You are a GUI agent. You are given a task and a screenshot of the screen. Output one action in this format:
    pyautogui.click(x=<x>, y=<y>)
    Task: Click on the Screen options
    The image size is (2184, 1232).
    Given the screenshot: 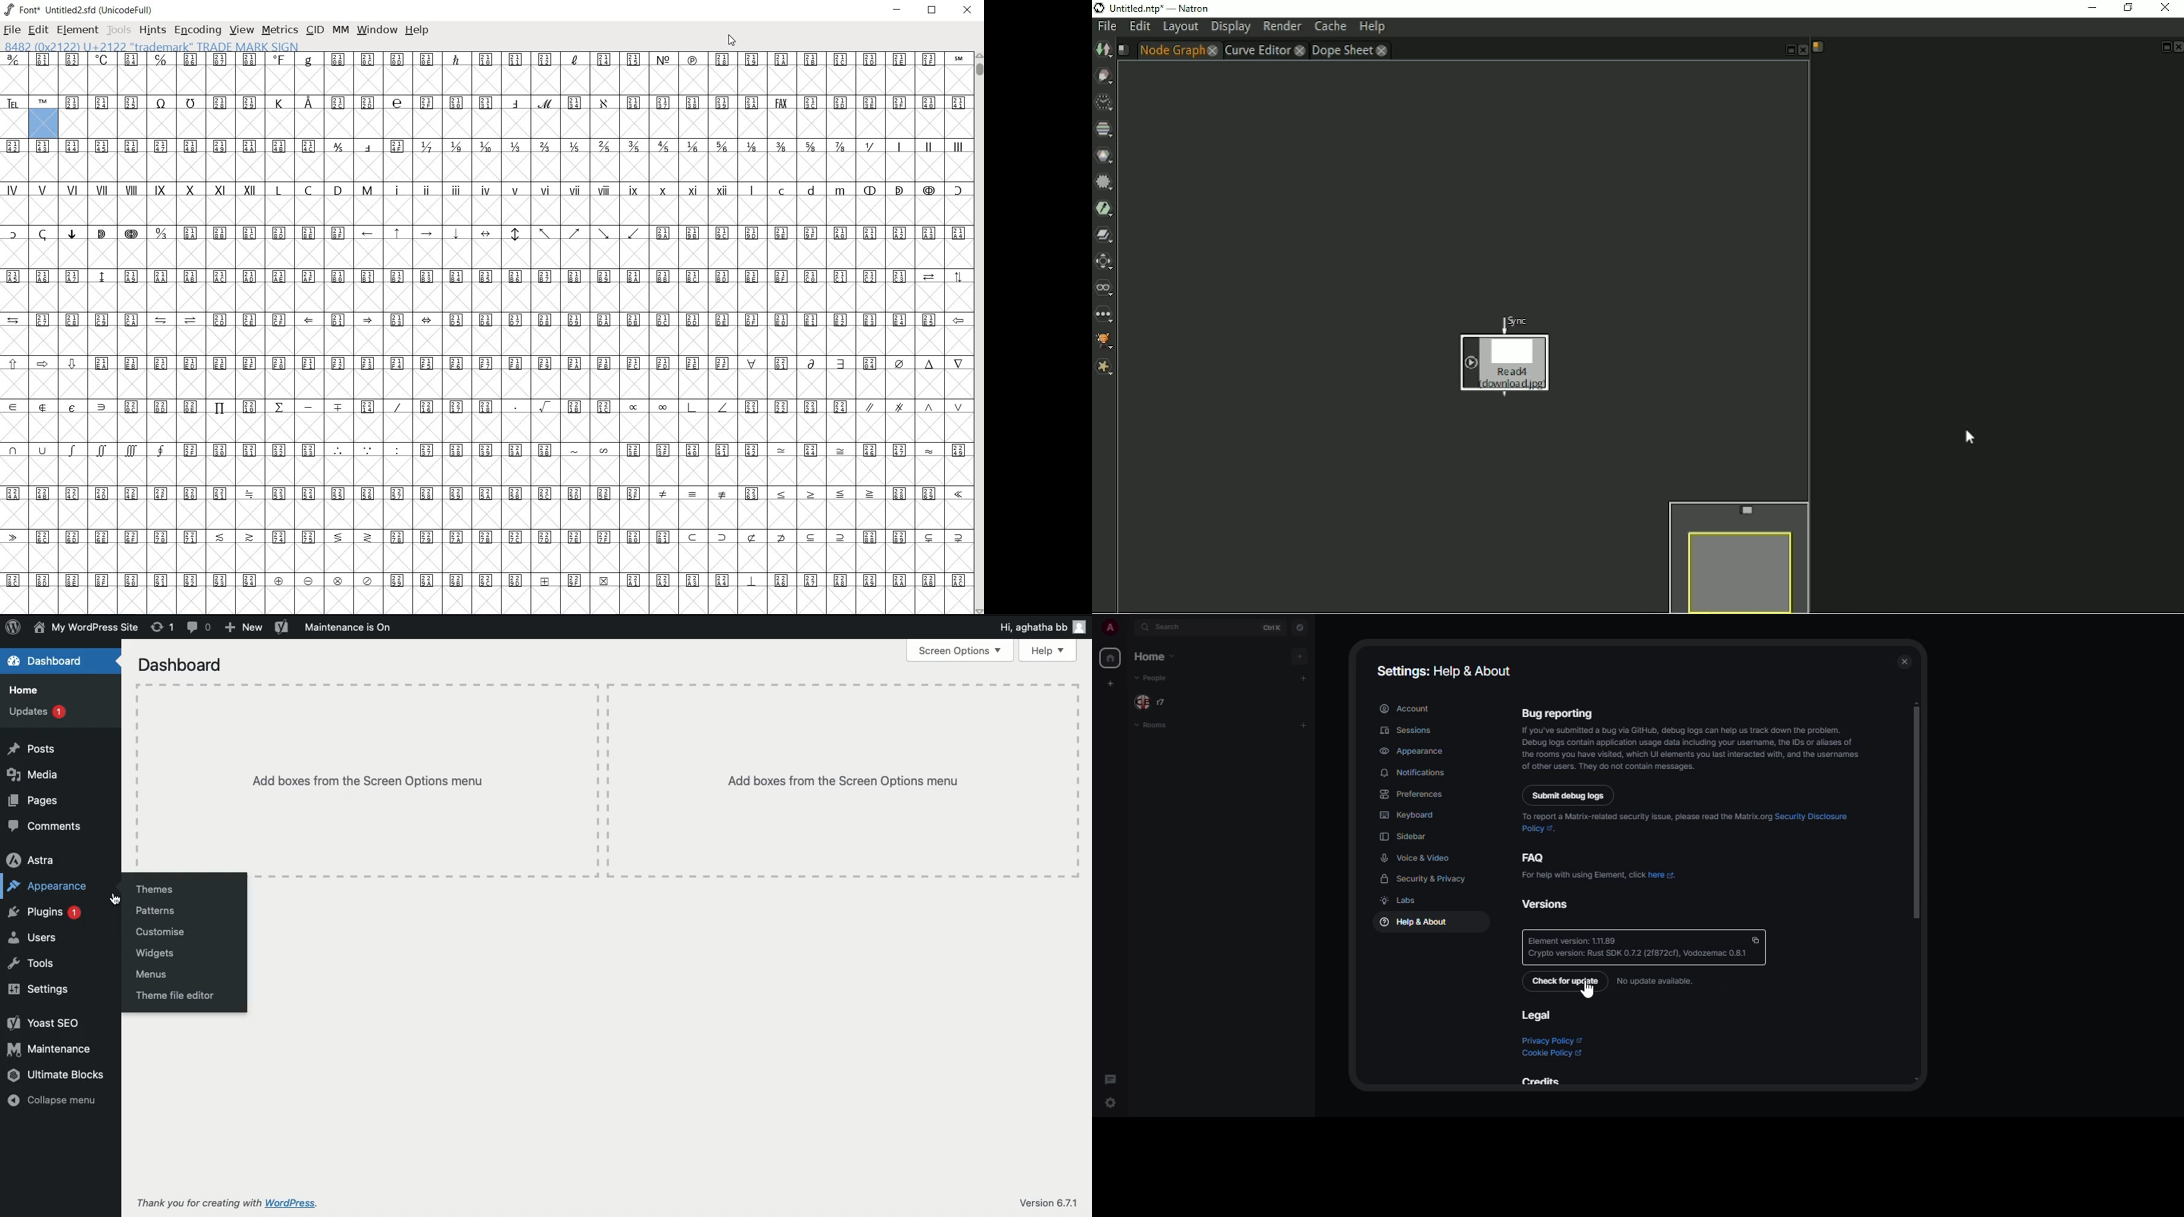 What is the action you would take?
    pyautogui.click(x=961, y=652)
    